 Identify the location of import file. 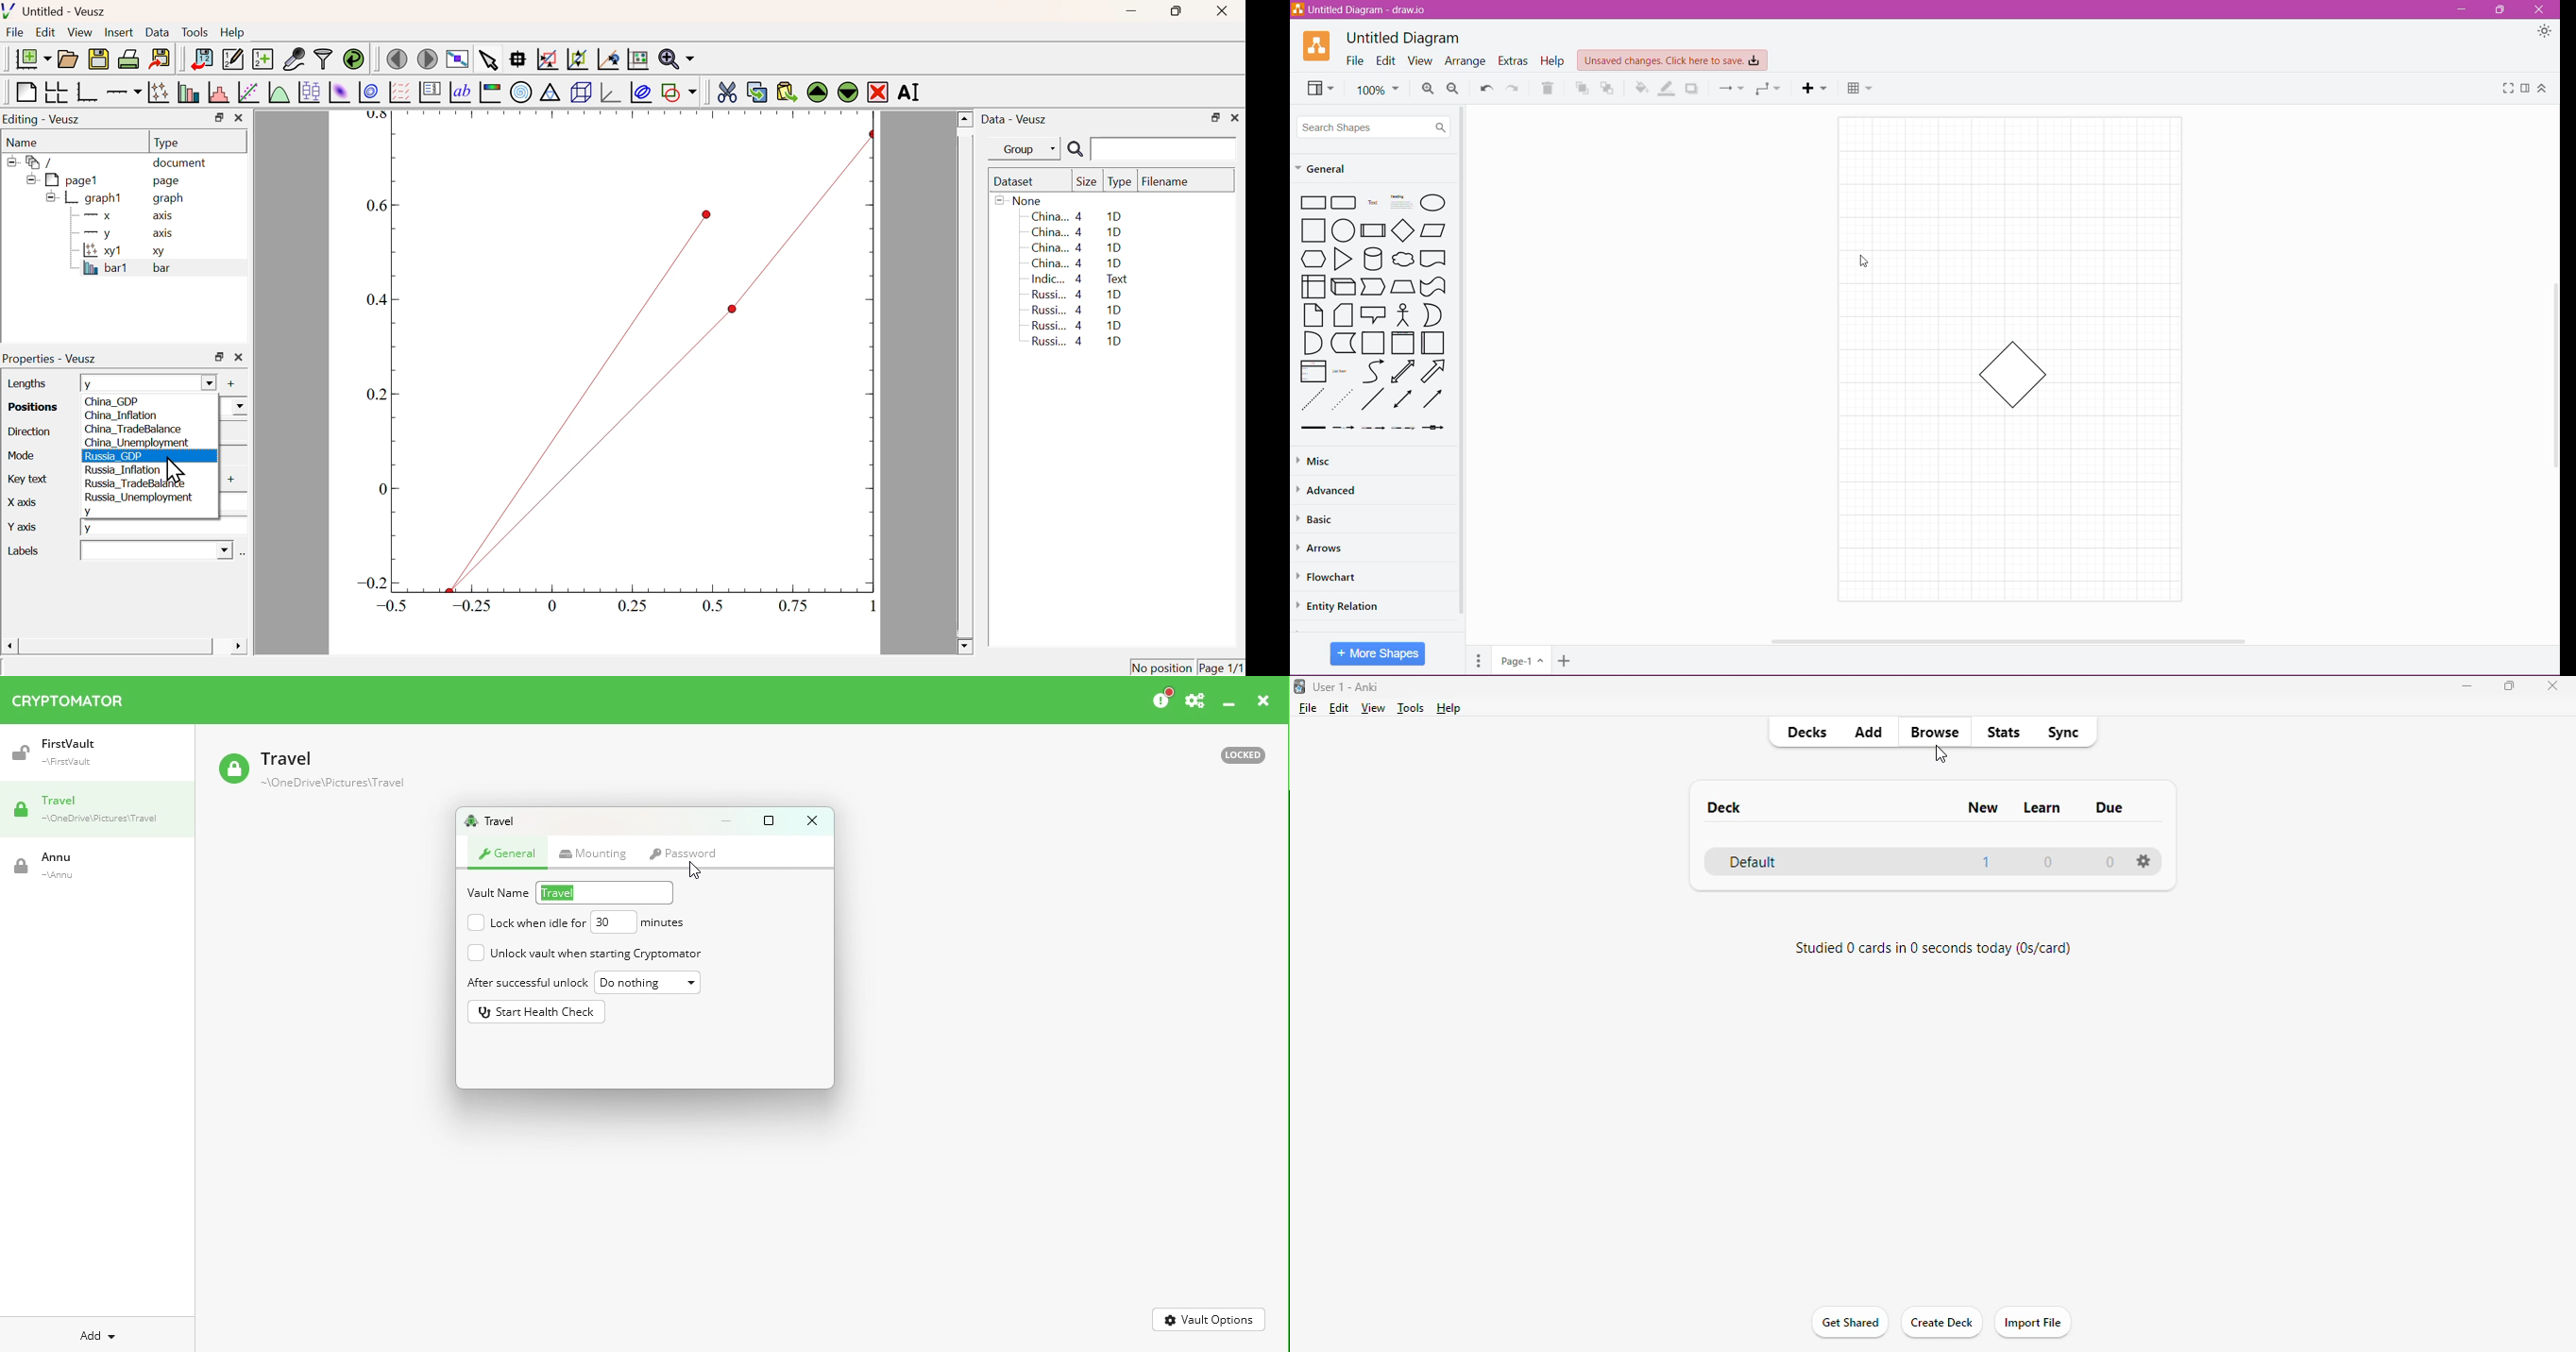
(2032, 1323).